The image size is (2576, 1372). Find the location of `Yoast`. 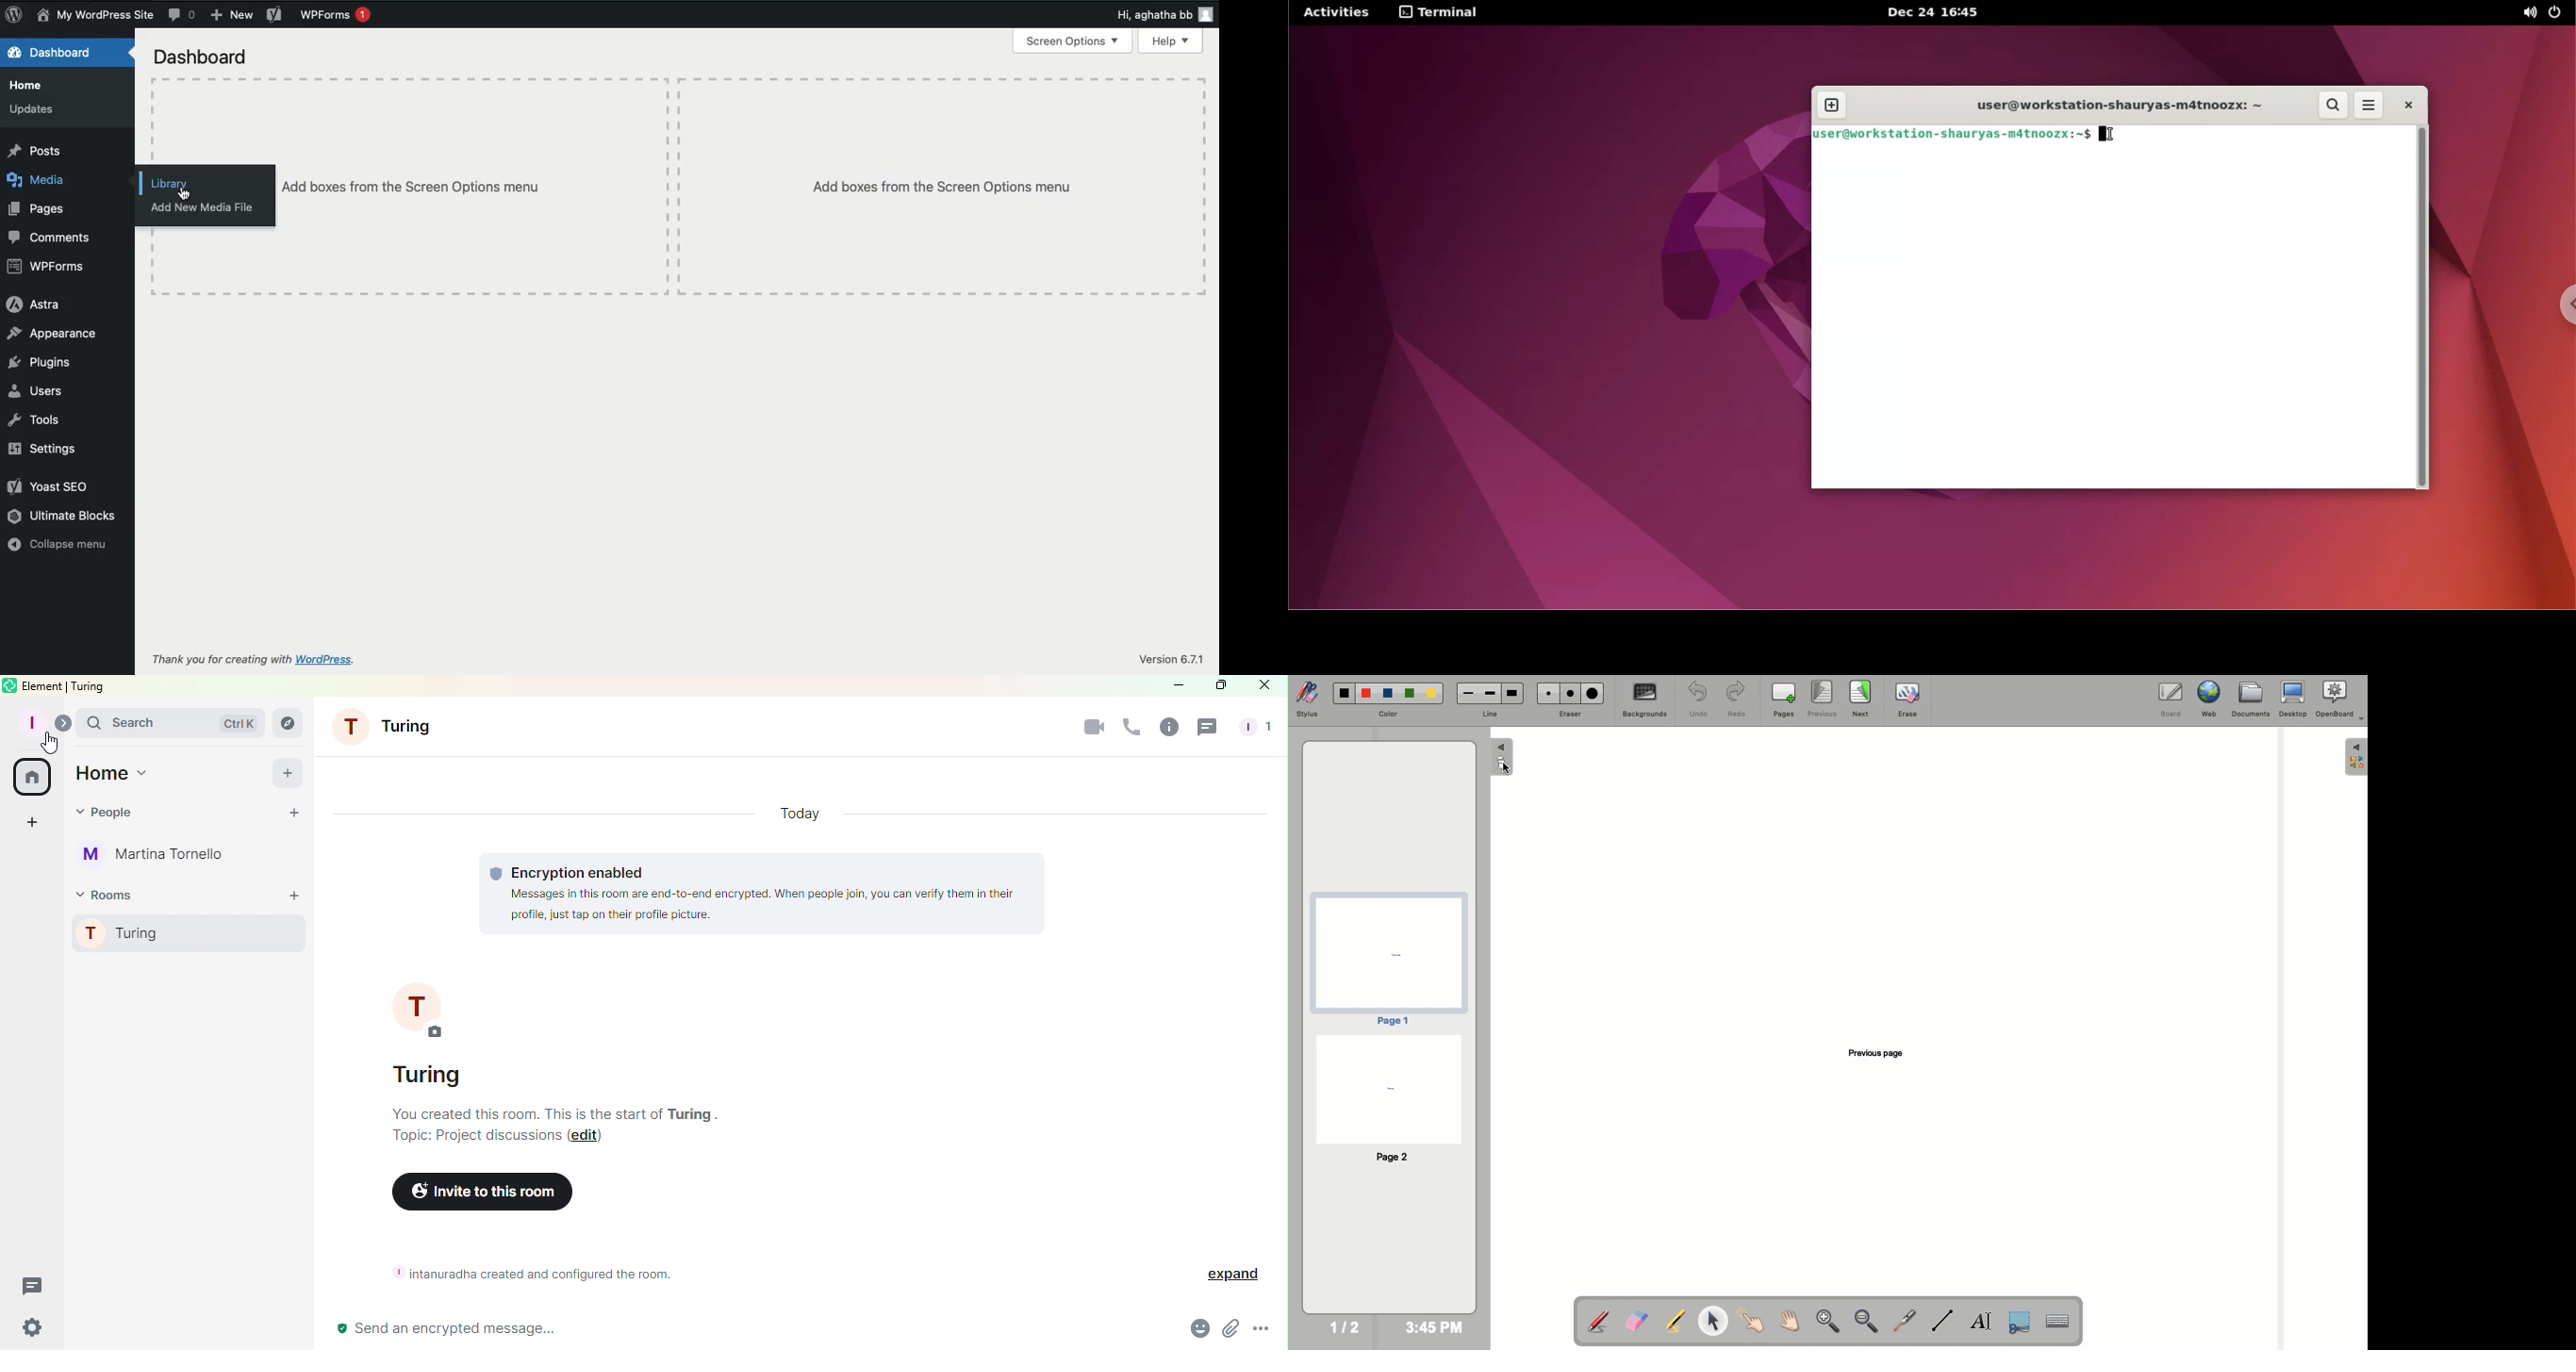

Yoast is located at coordinates (275, 16).